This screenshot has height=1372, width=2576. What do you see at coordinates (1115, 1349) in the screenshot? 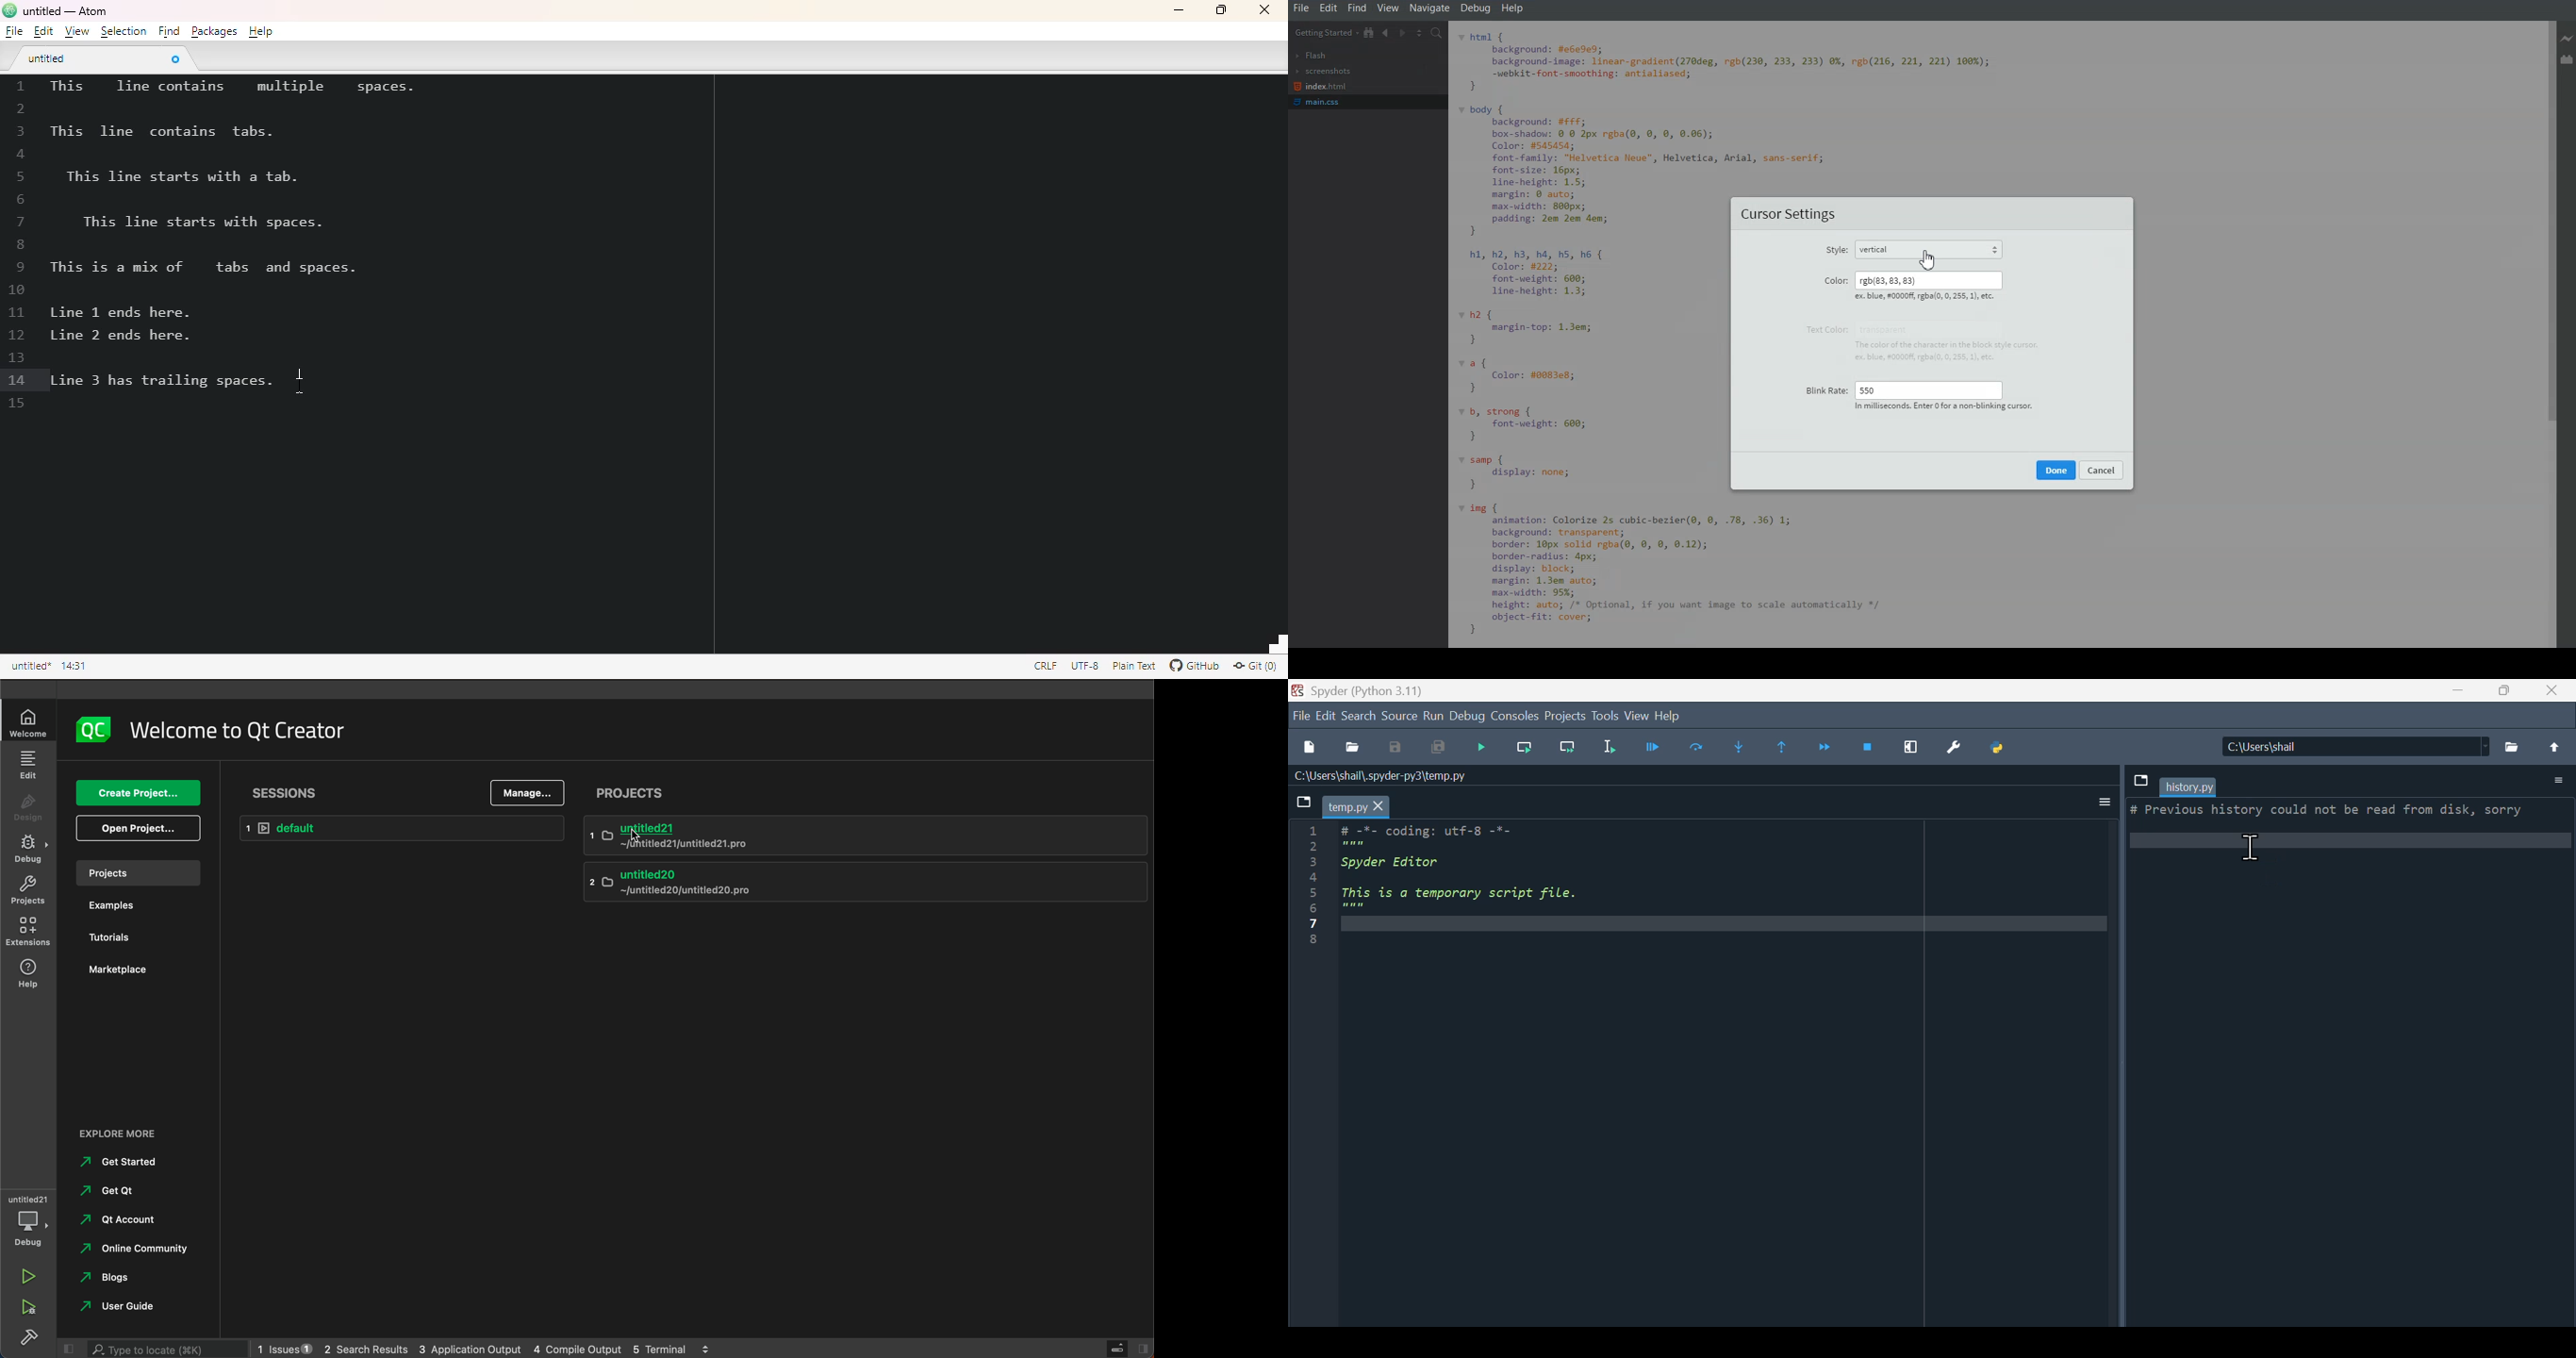
I see `close slide bar` at bounding box center [1115, 1349].